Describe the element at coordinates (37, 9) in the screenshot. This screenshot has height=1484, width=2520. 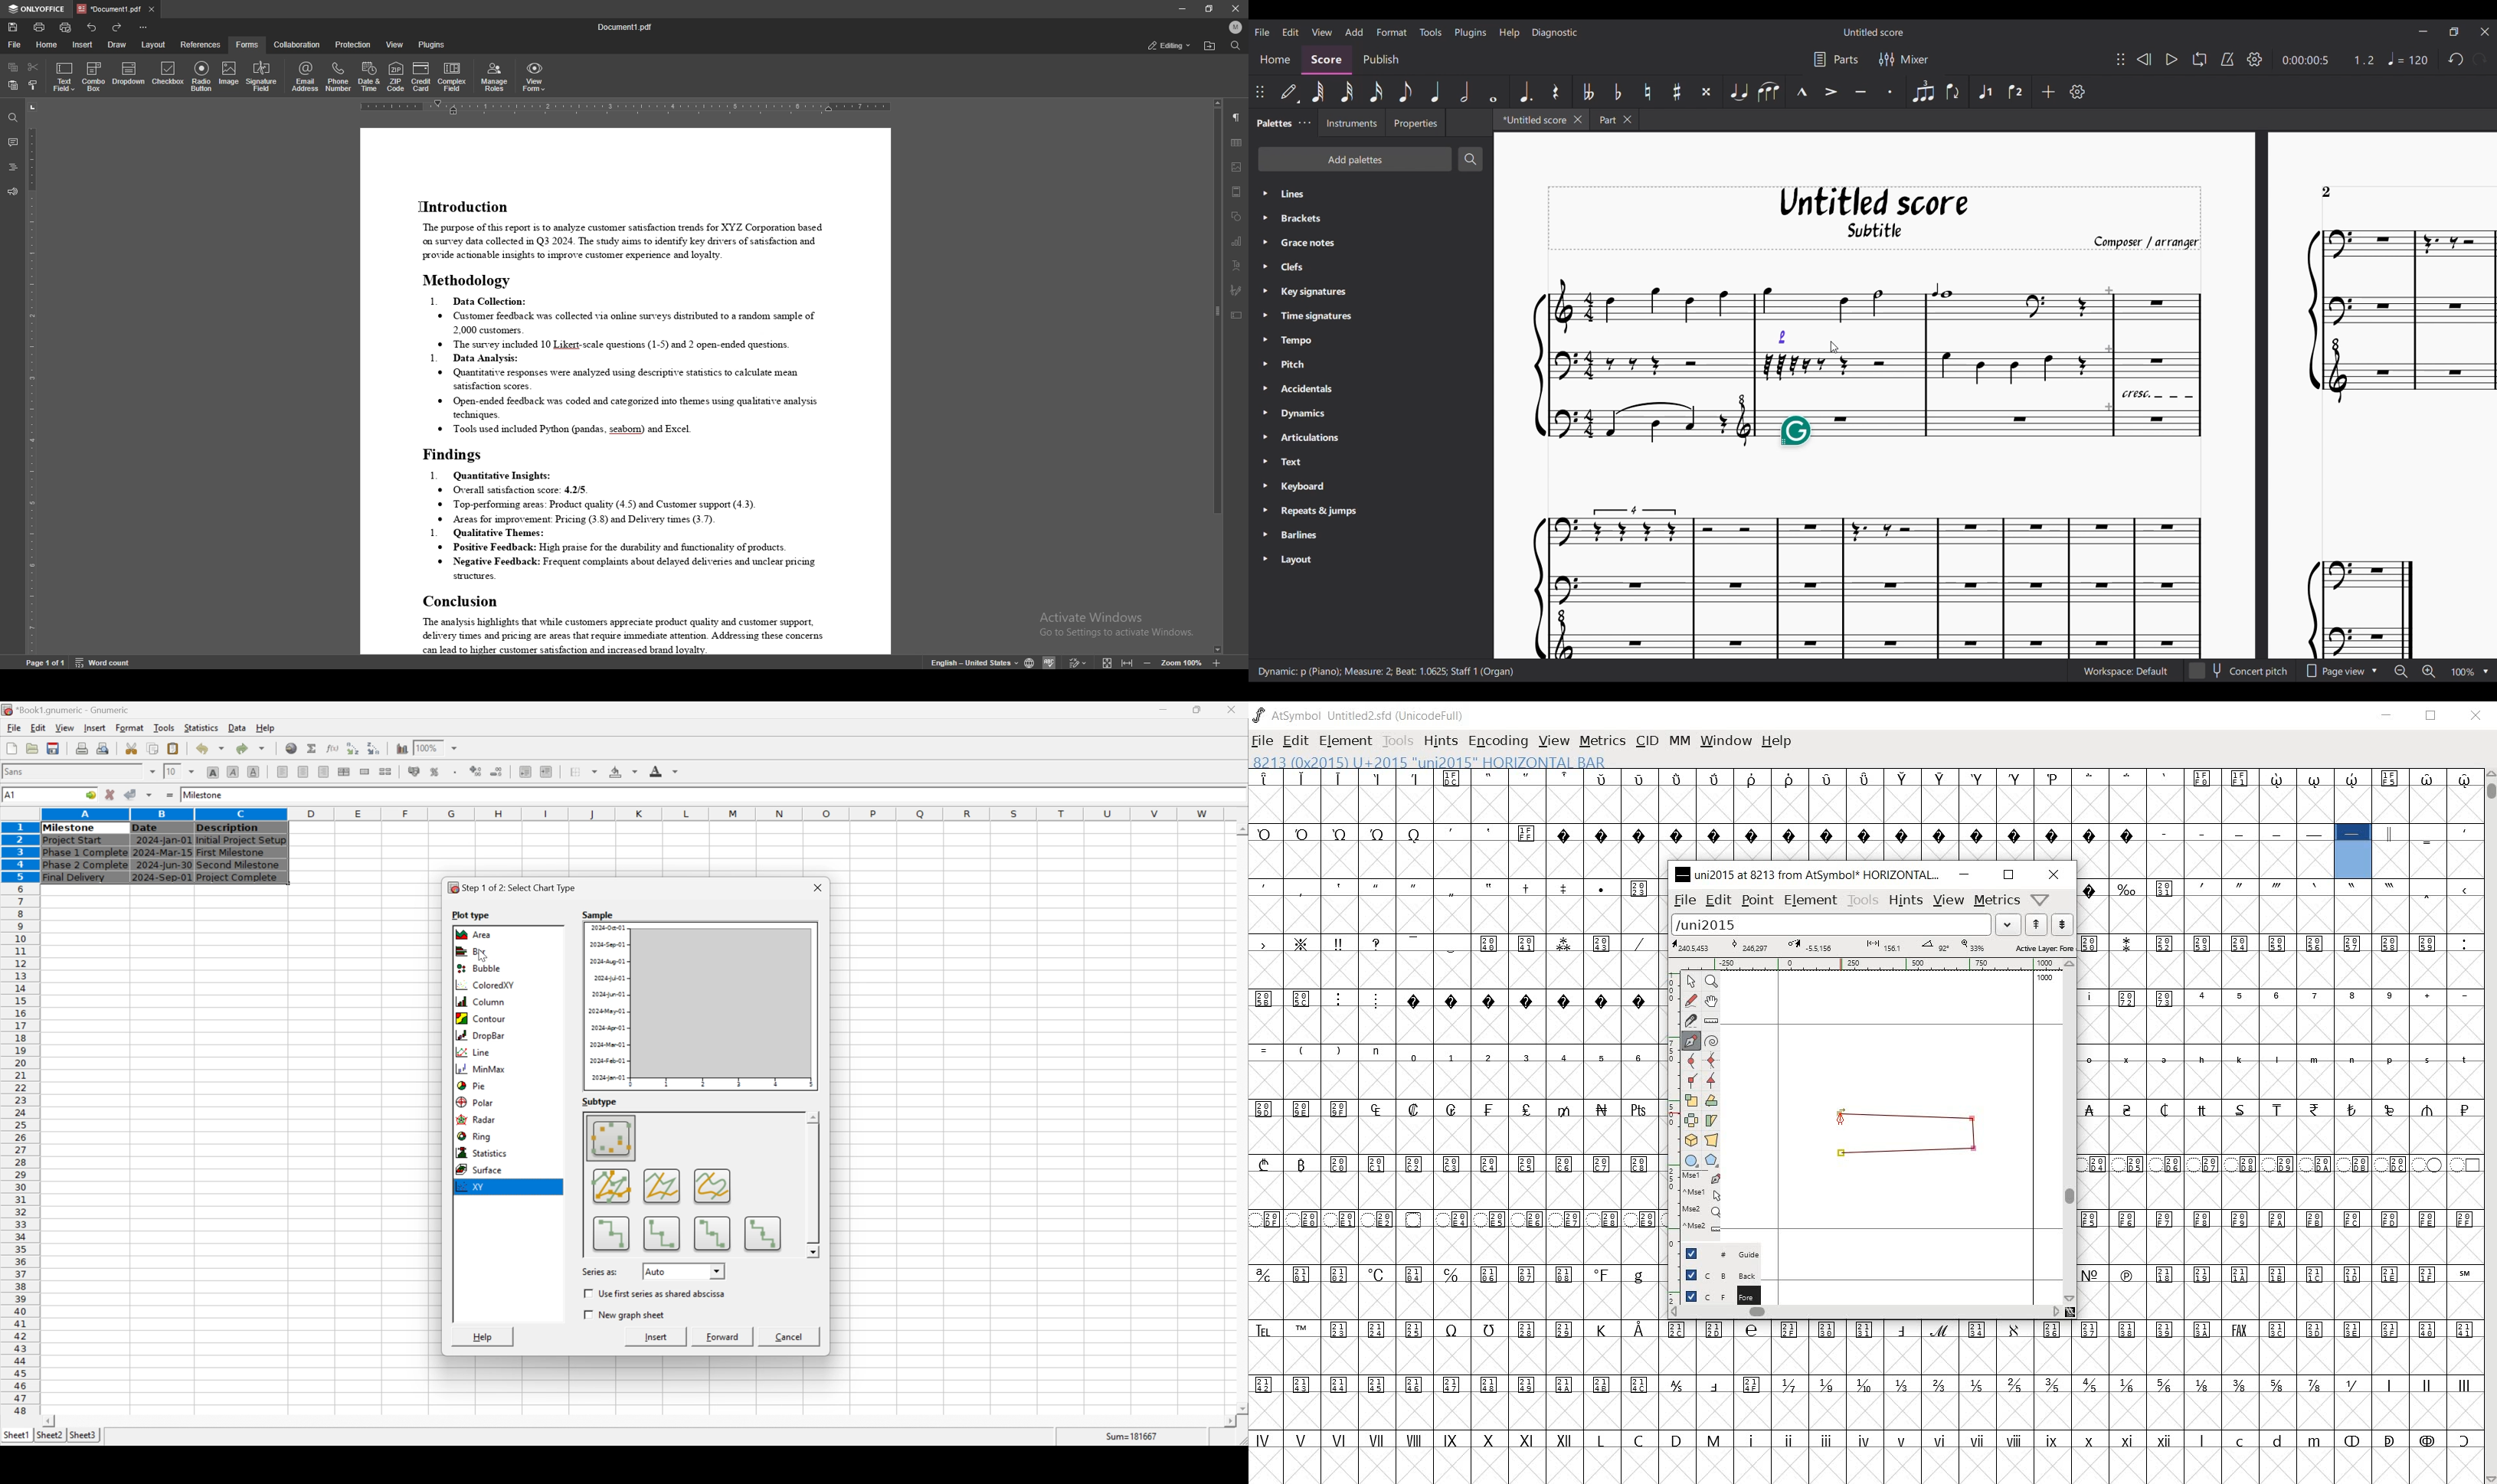
I see `onlyoffice` at that location.